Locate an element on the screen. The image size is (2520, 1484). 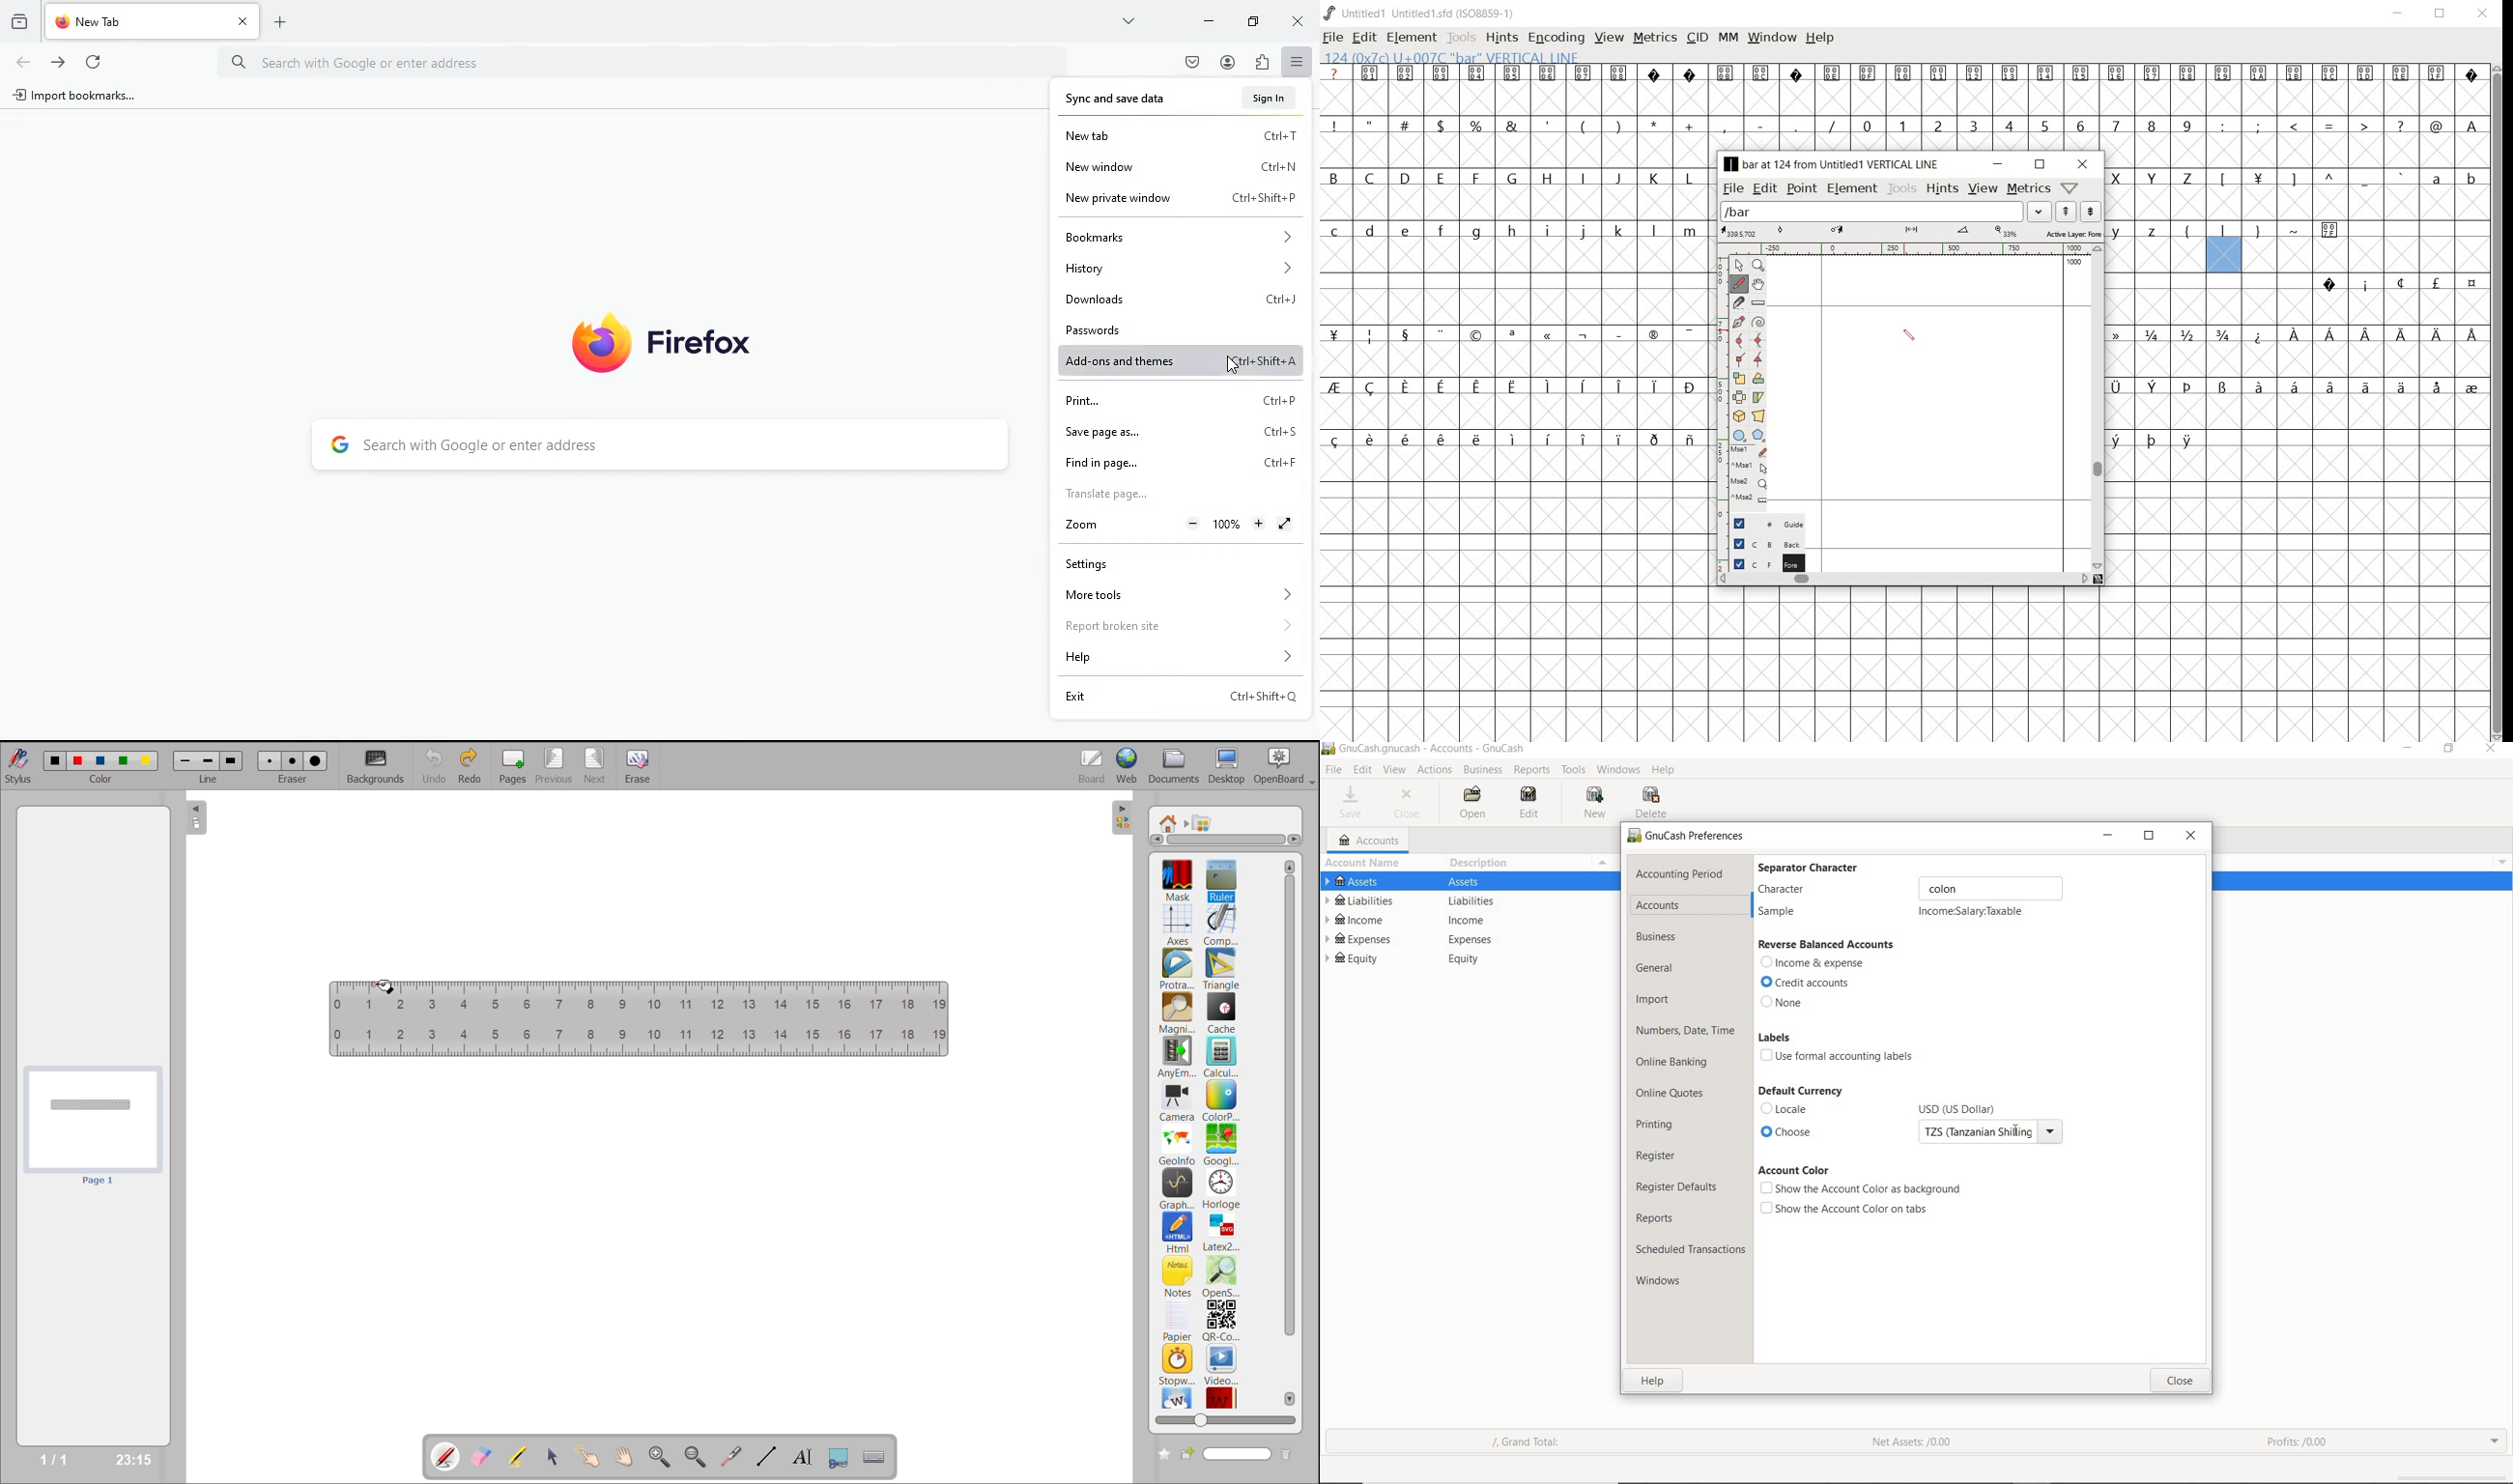
empty cells is located at coordinates (1517, 595).